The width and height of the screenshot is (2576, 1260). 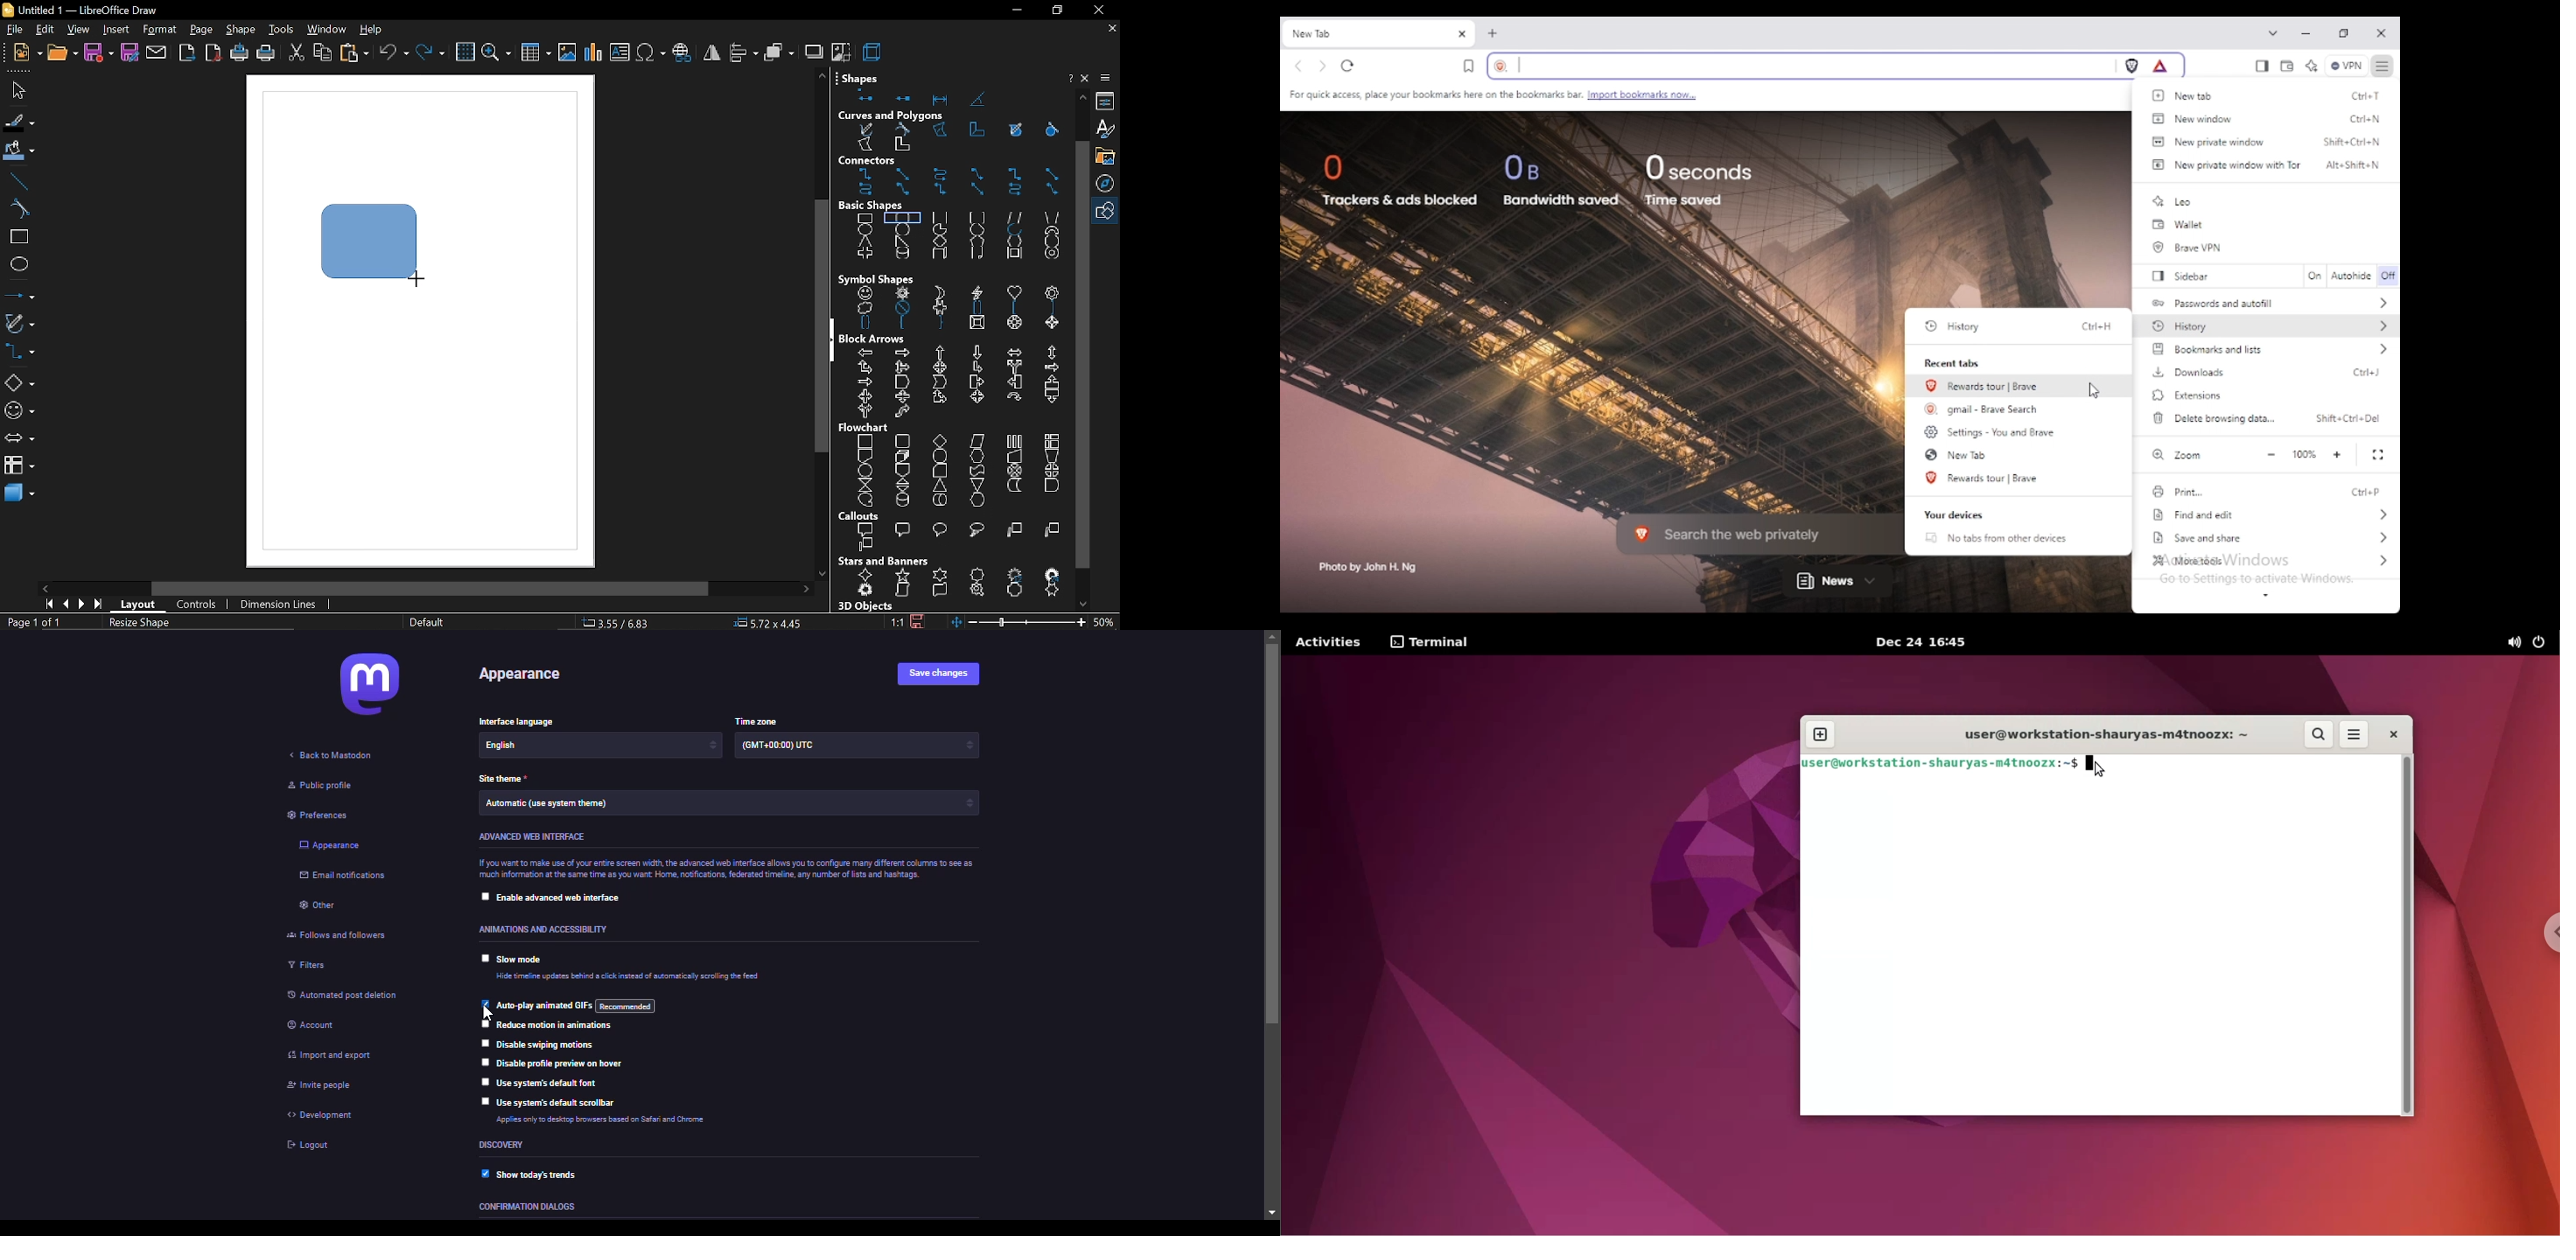 I want to click on save as, so click(x=130, y=53).